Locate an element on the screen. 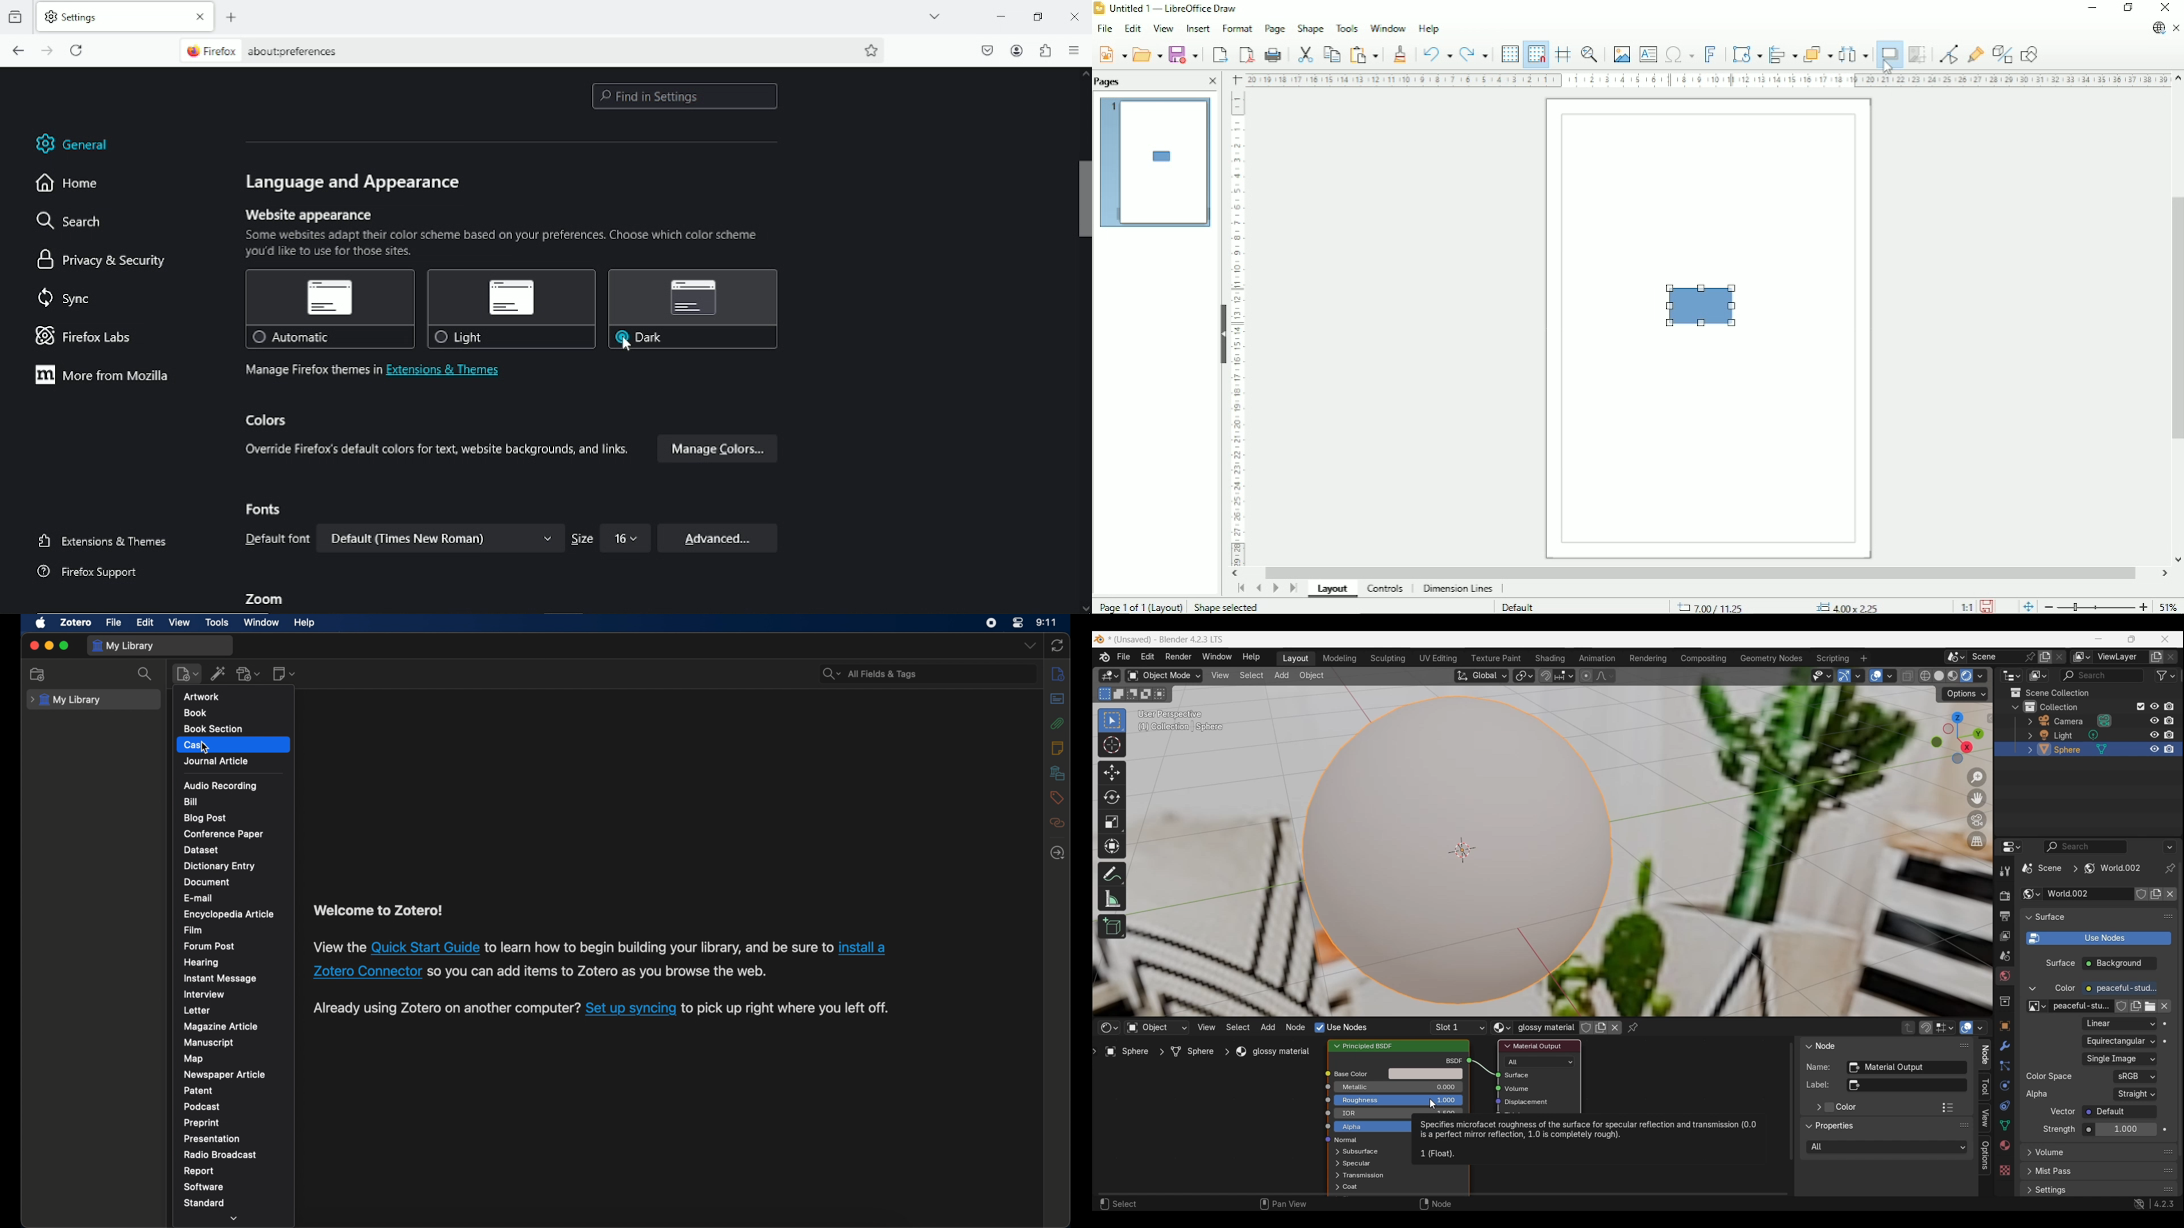 The width and height of the screenshot is (2184, 1232). Zoom out/in is located at coordinates (2096, 604).